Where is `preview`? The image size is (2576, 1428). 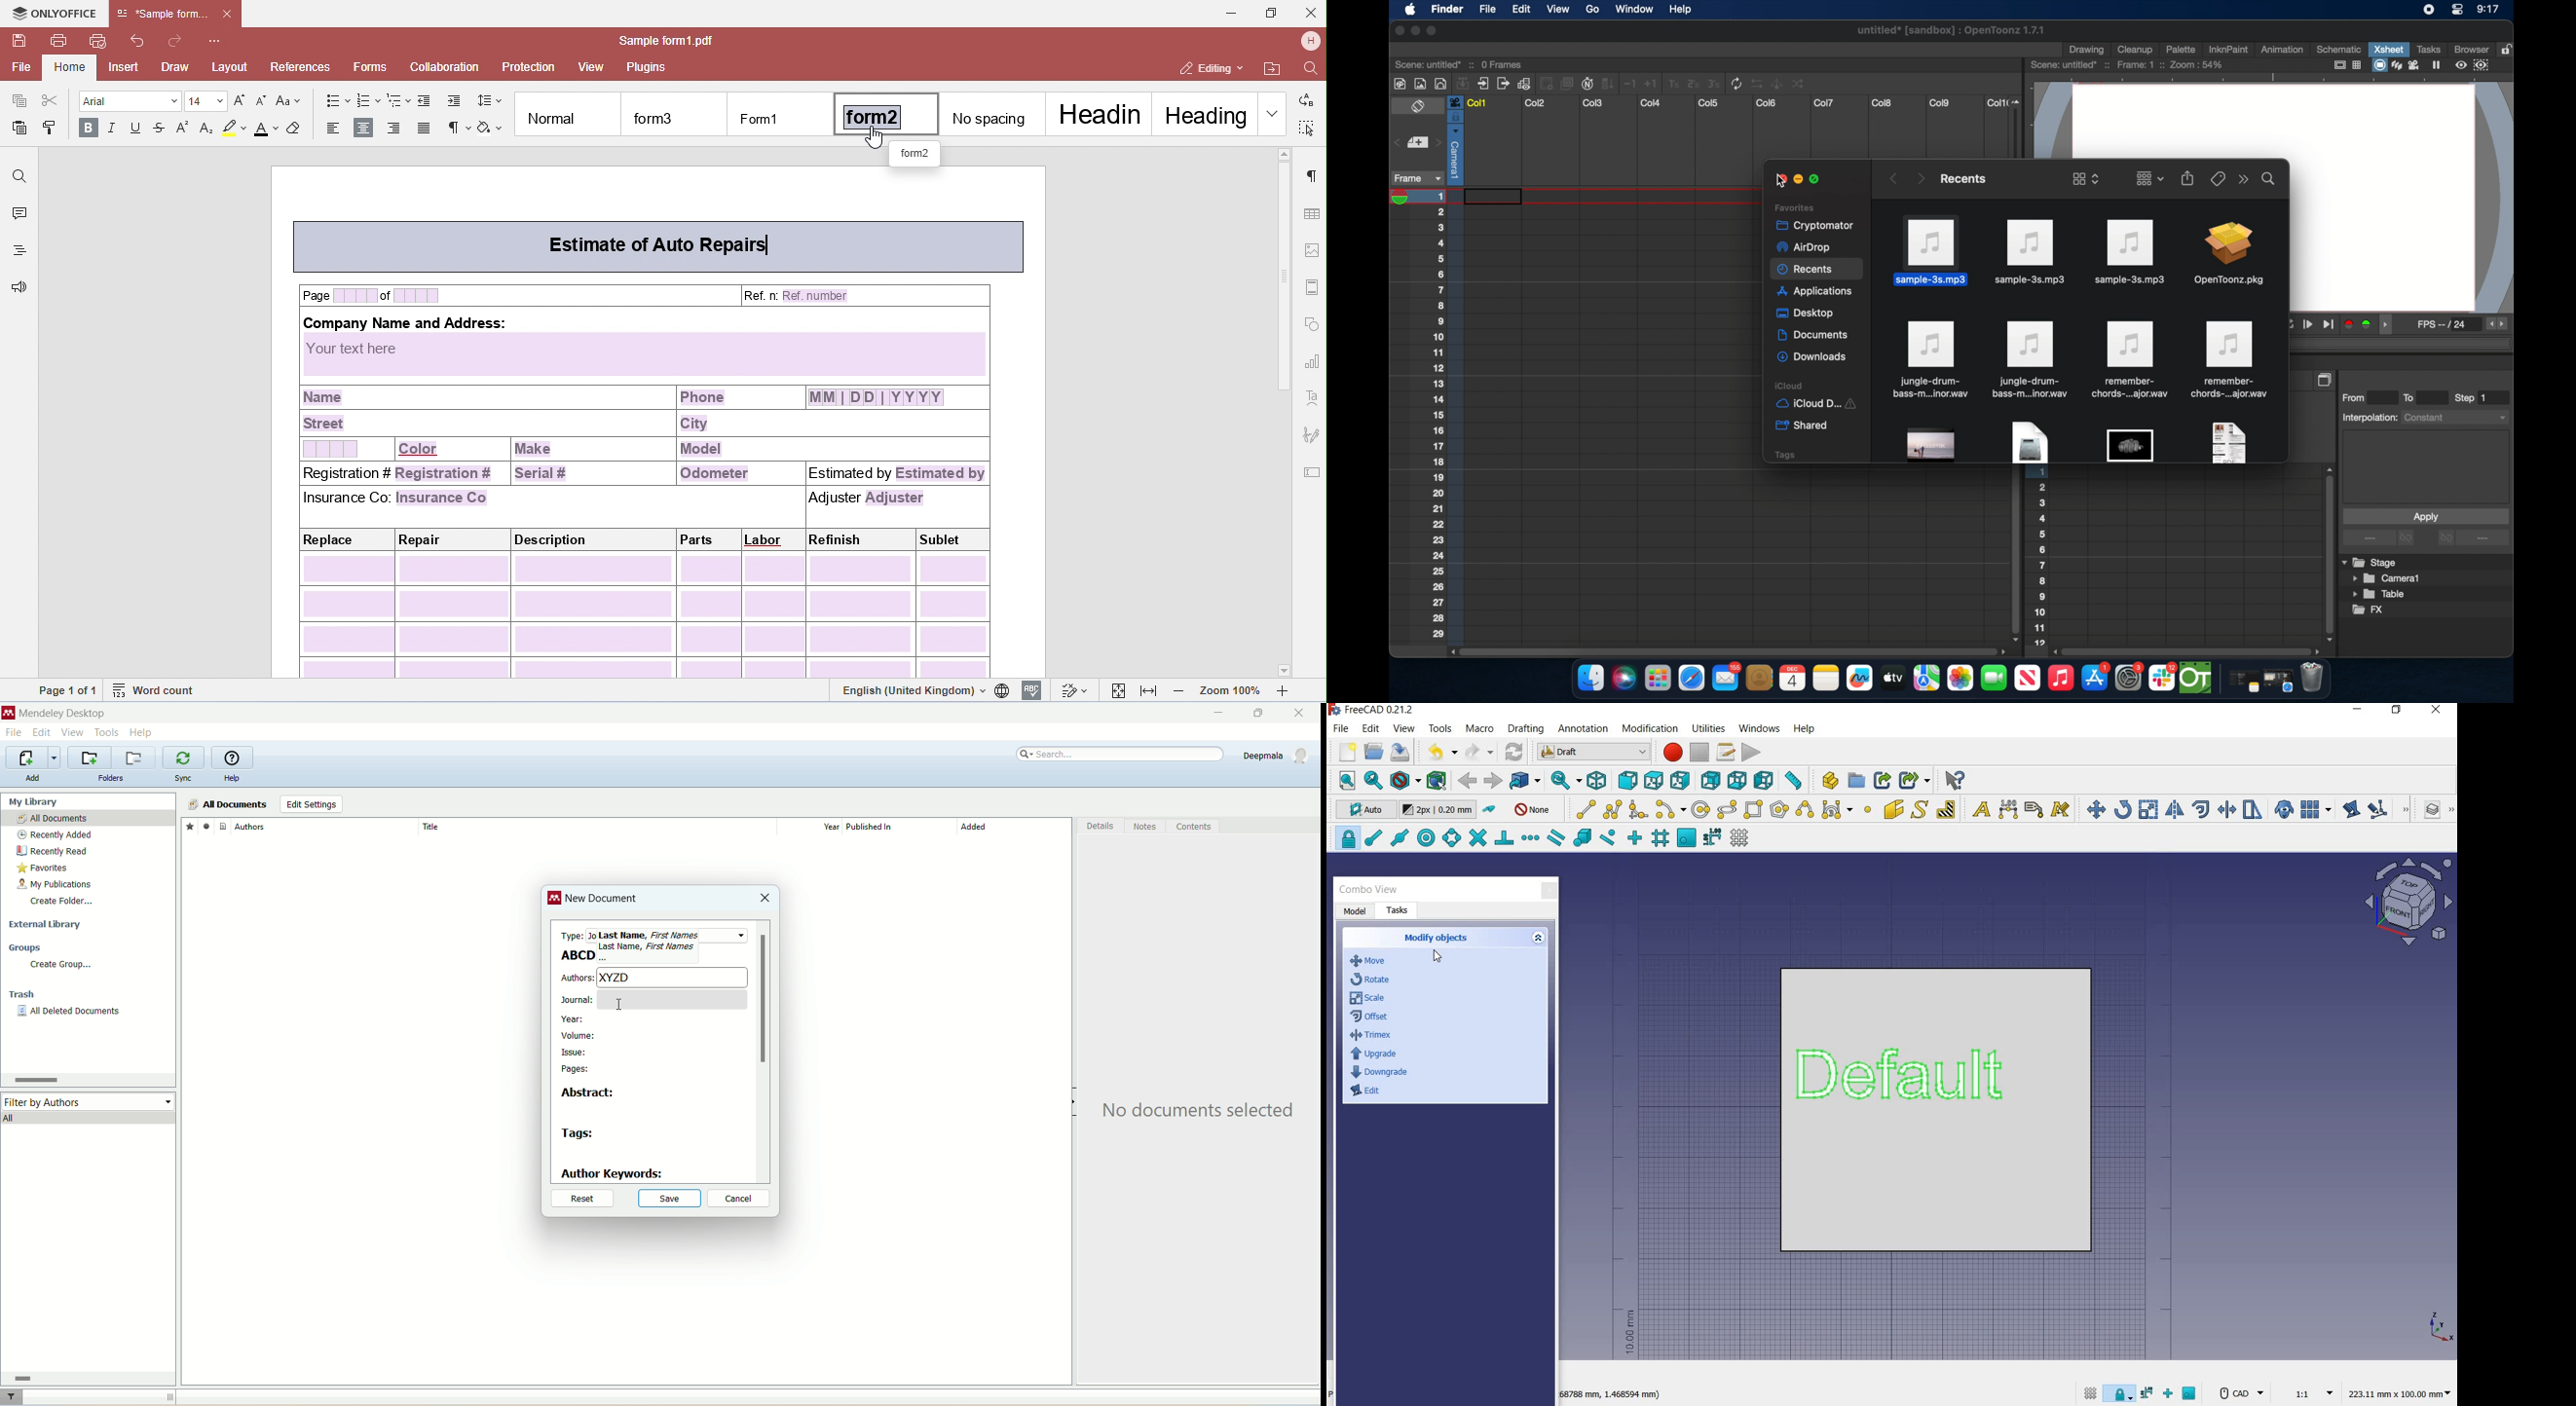
preview is located at coordinates (2474, 65).